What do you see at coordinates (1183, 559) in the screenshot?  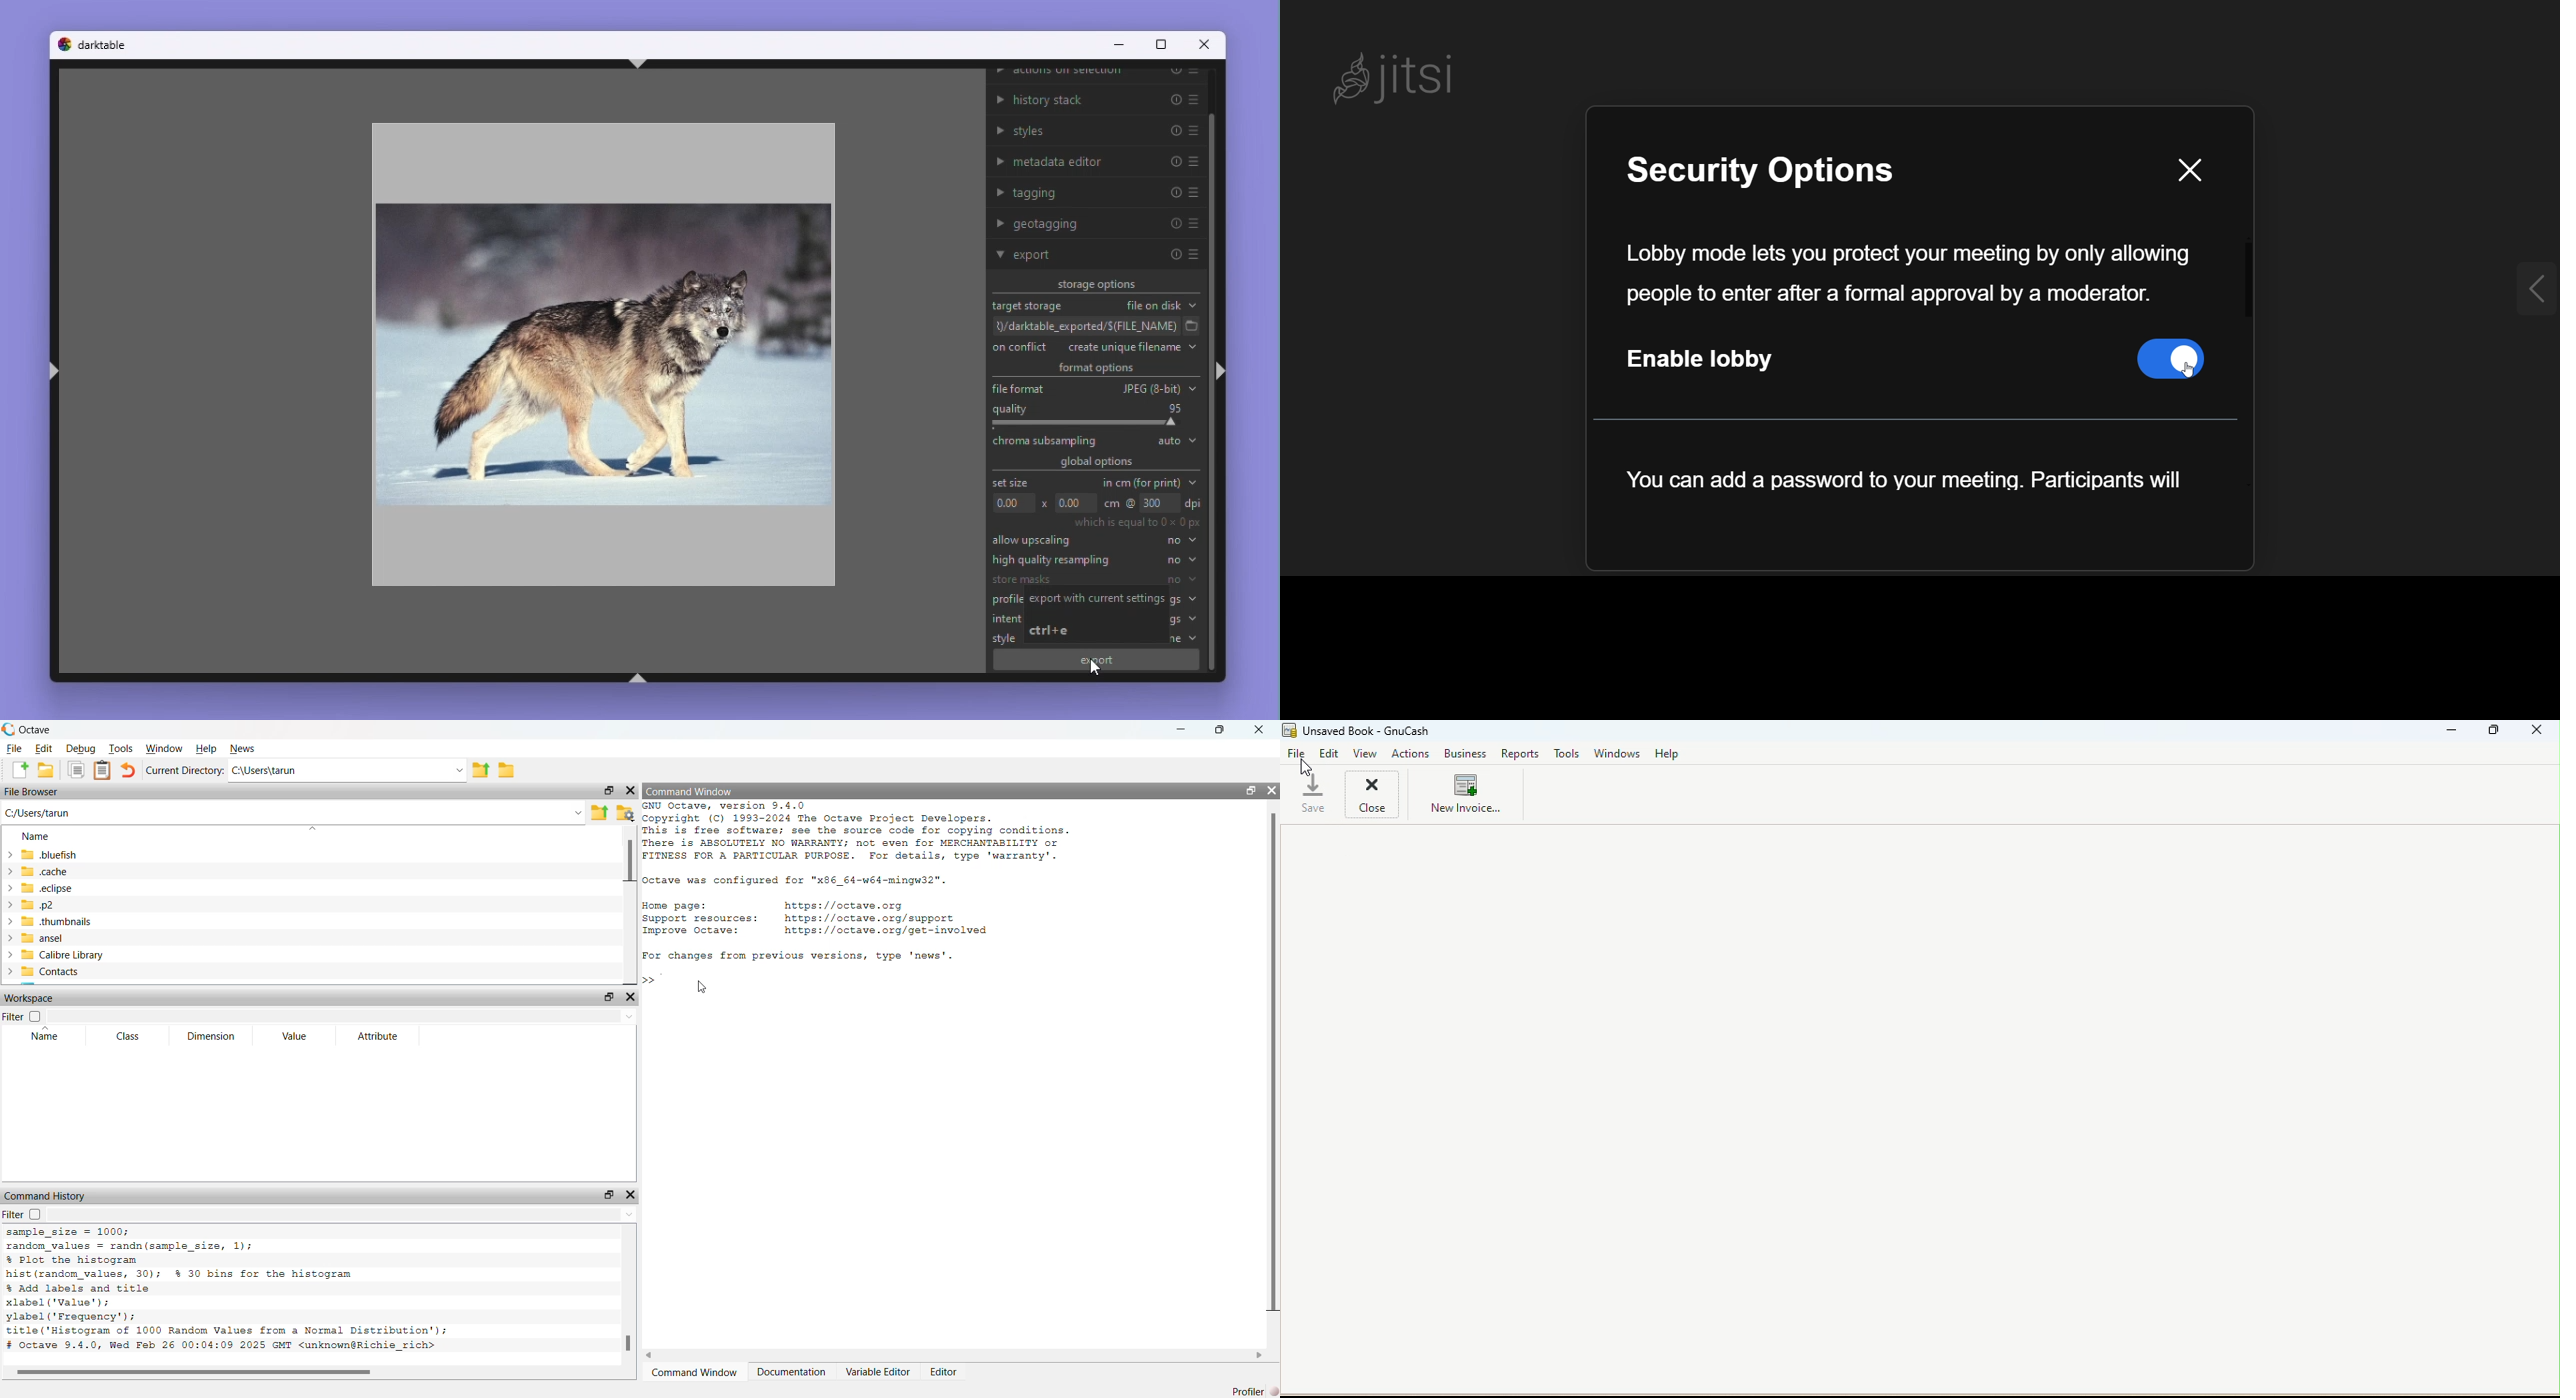 I see `no` at bounding box center [1183, 559].